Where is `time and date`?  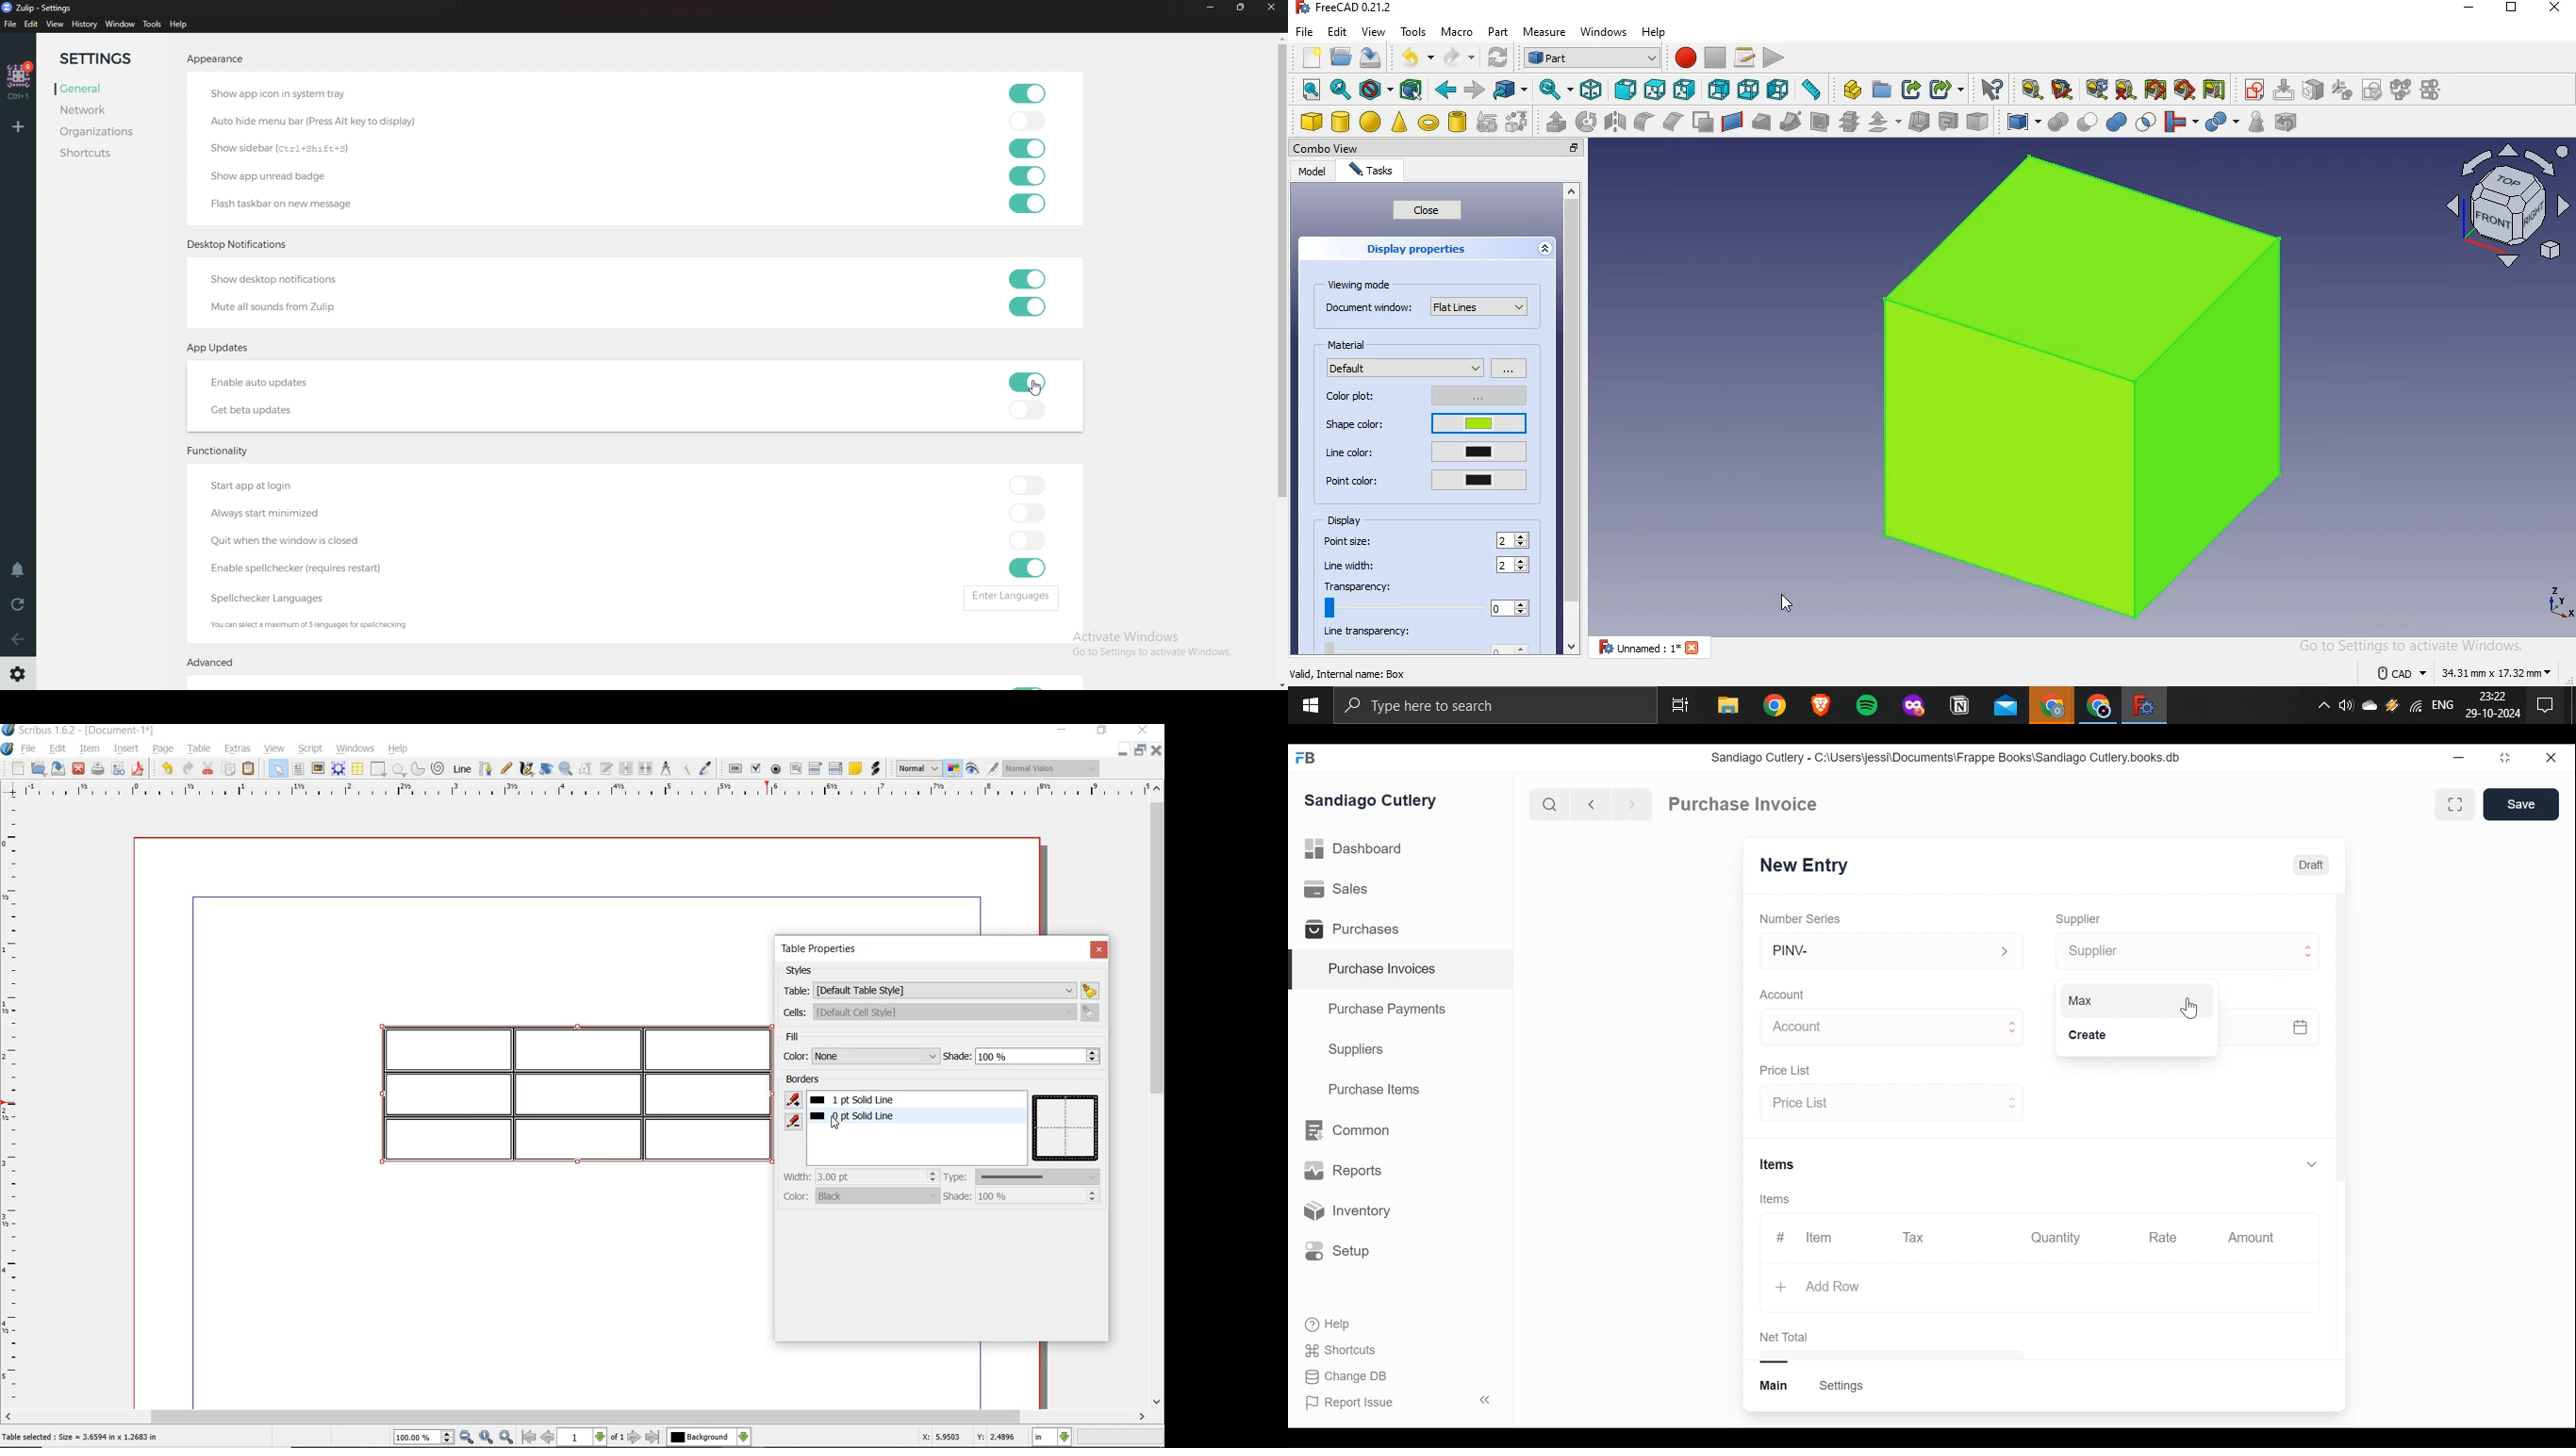 time and date is located at coordinates (2494, 705).